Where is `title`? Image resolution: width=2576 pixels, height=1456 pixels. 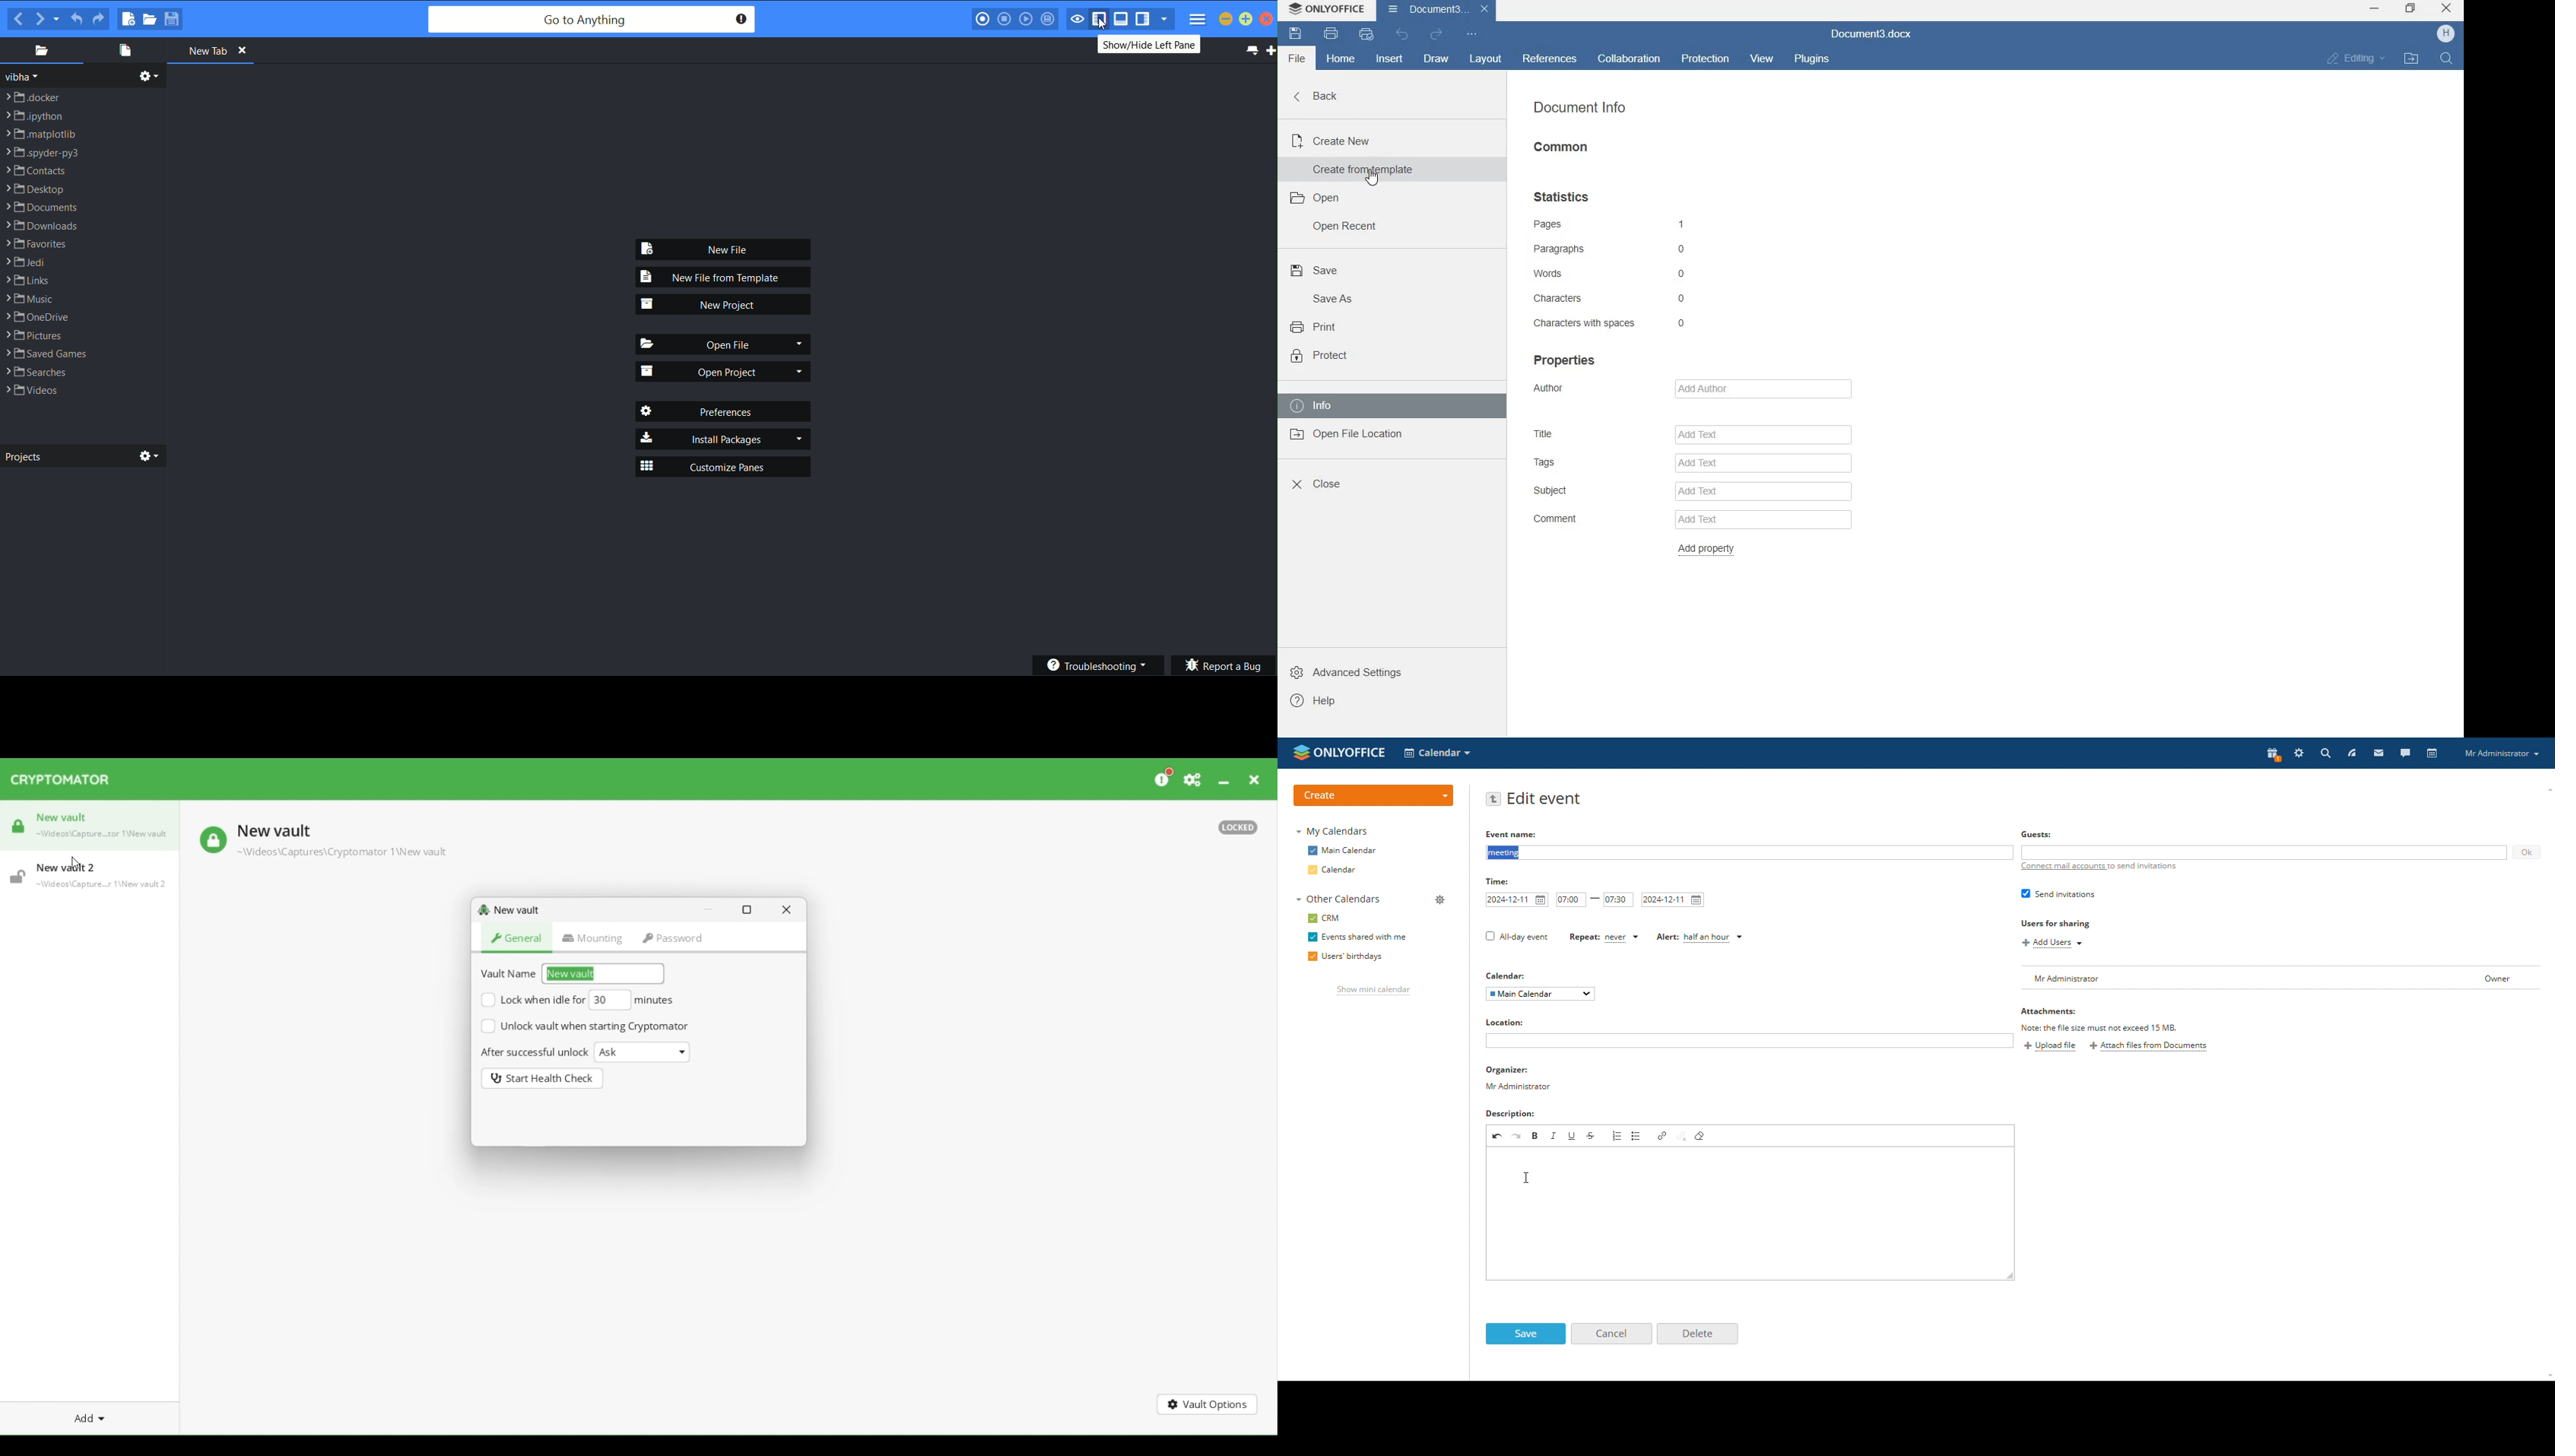 title is located at coordinates (1559, 433).